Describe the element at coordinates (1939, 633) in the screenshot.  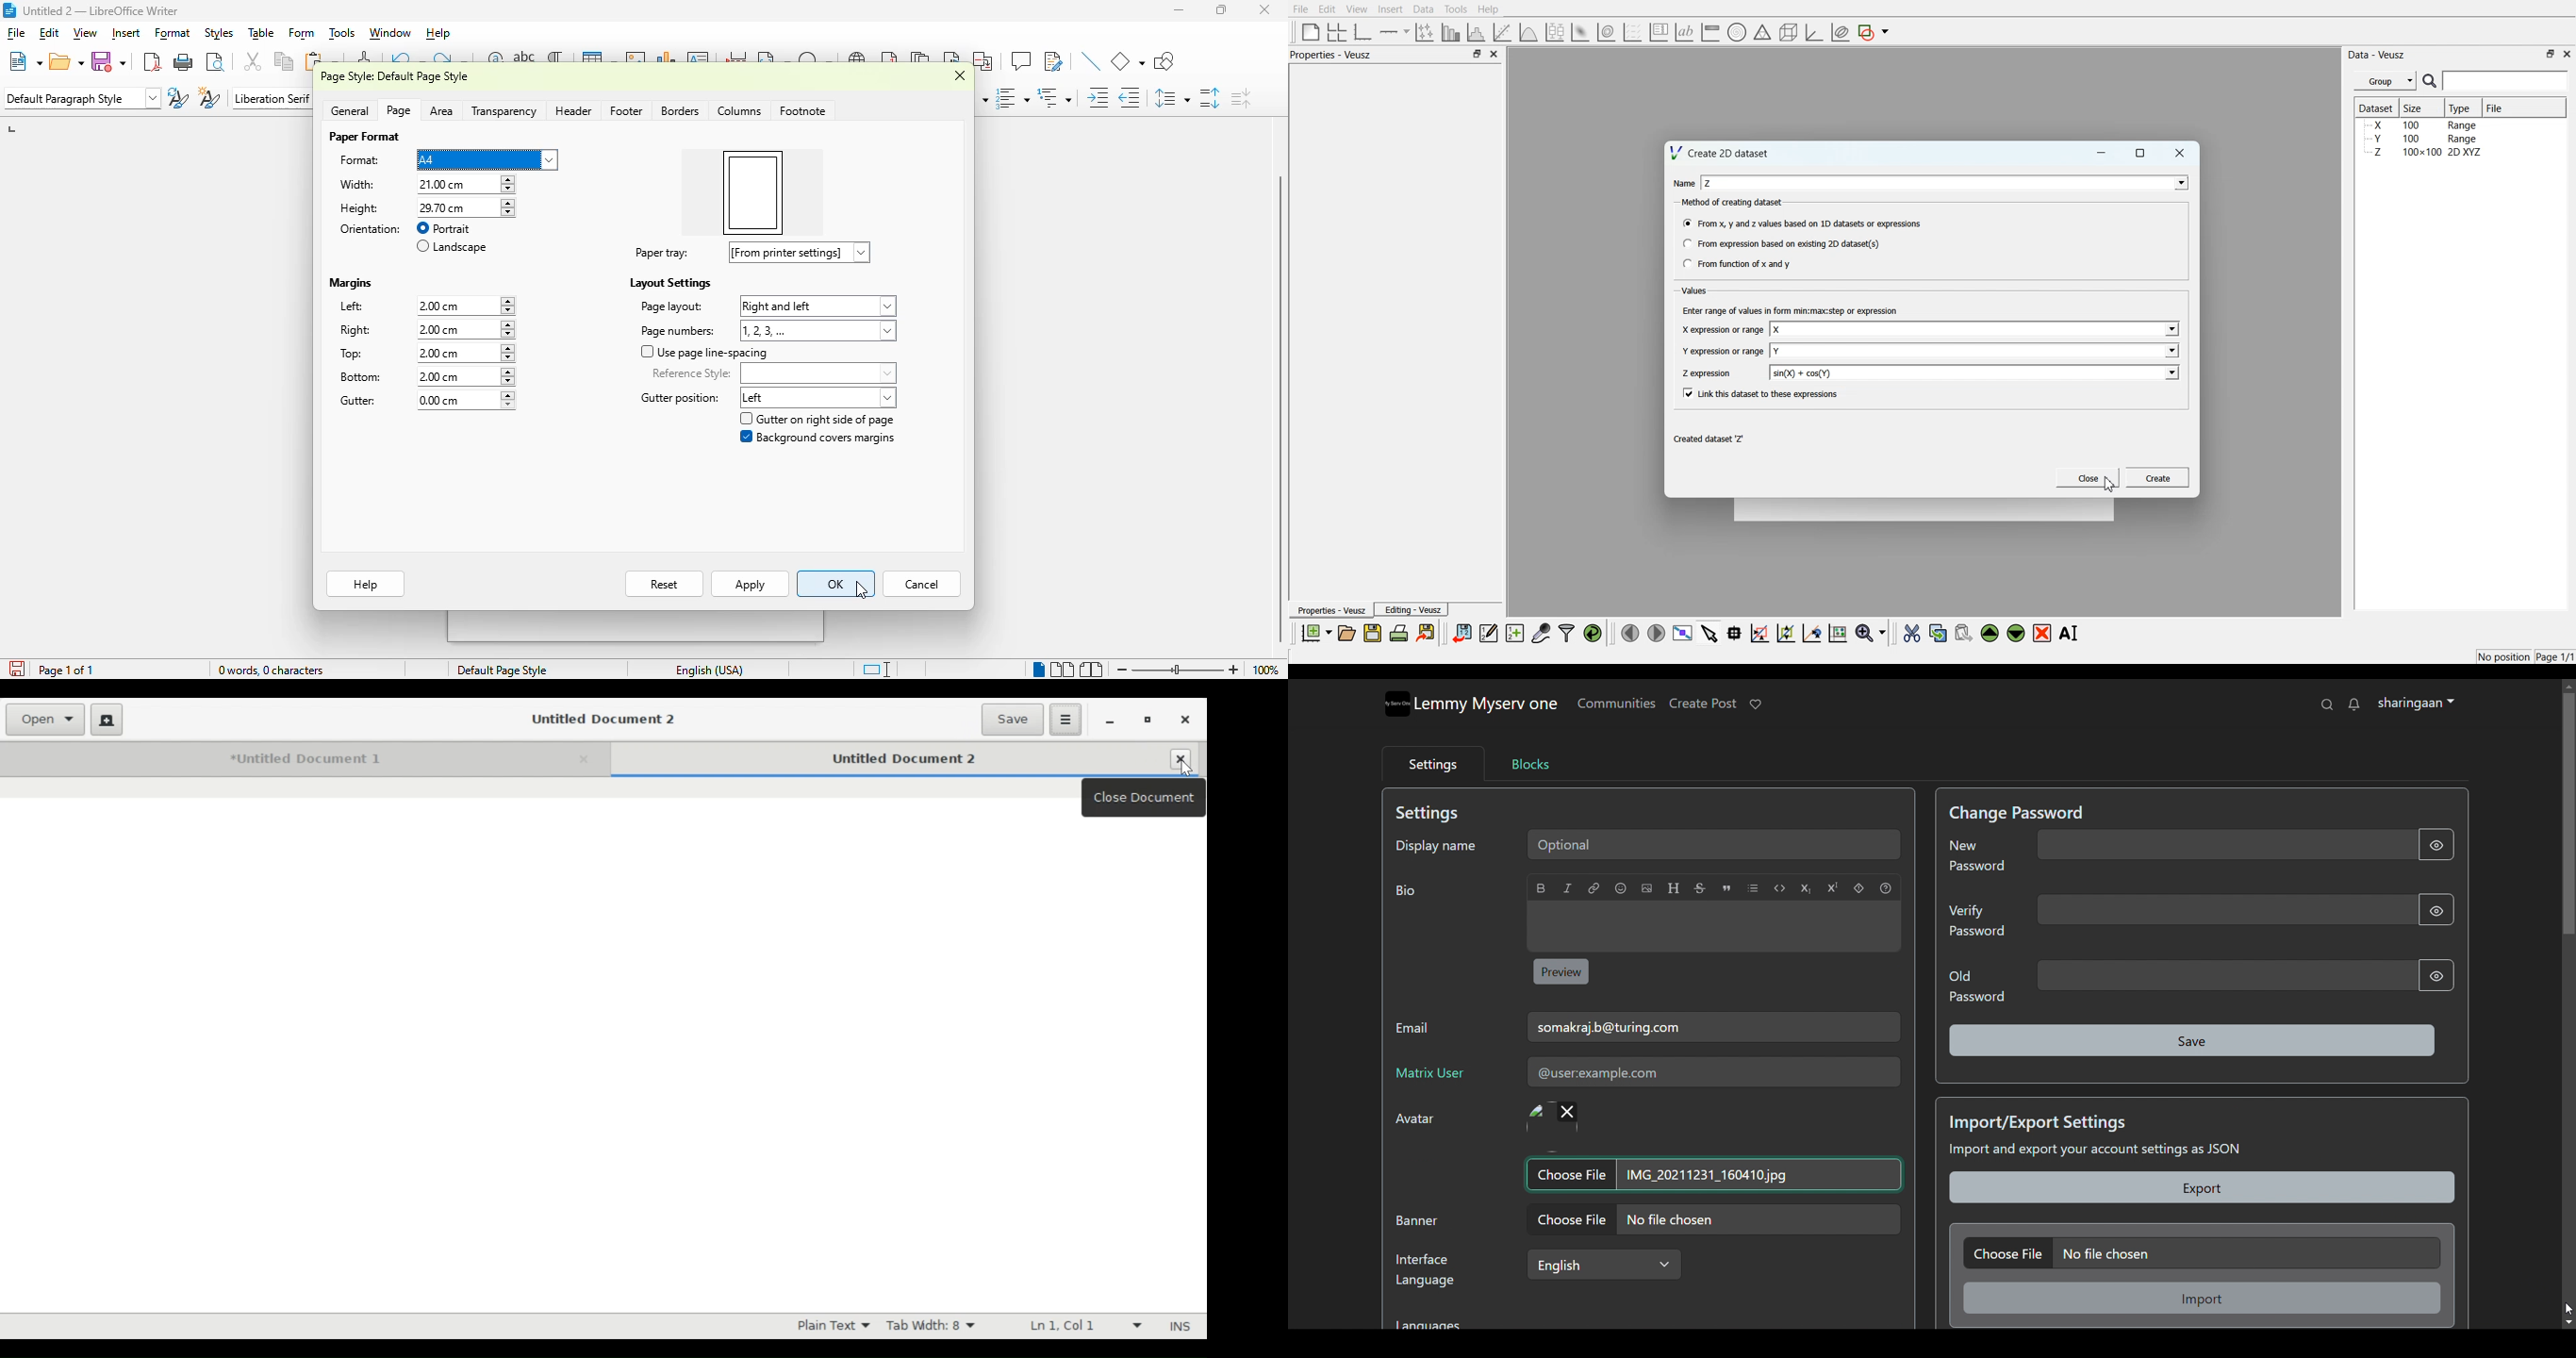
I see `Copy the selected widget` at that location.